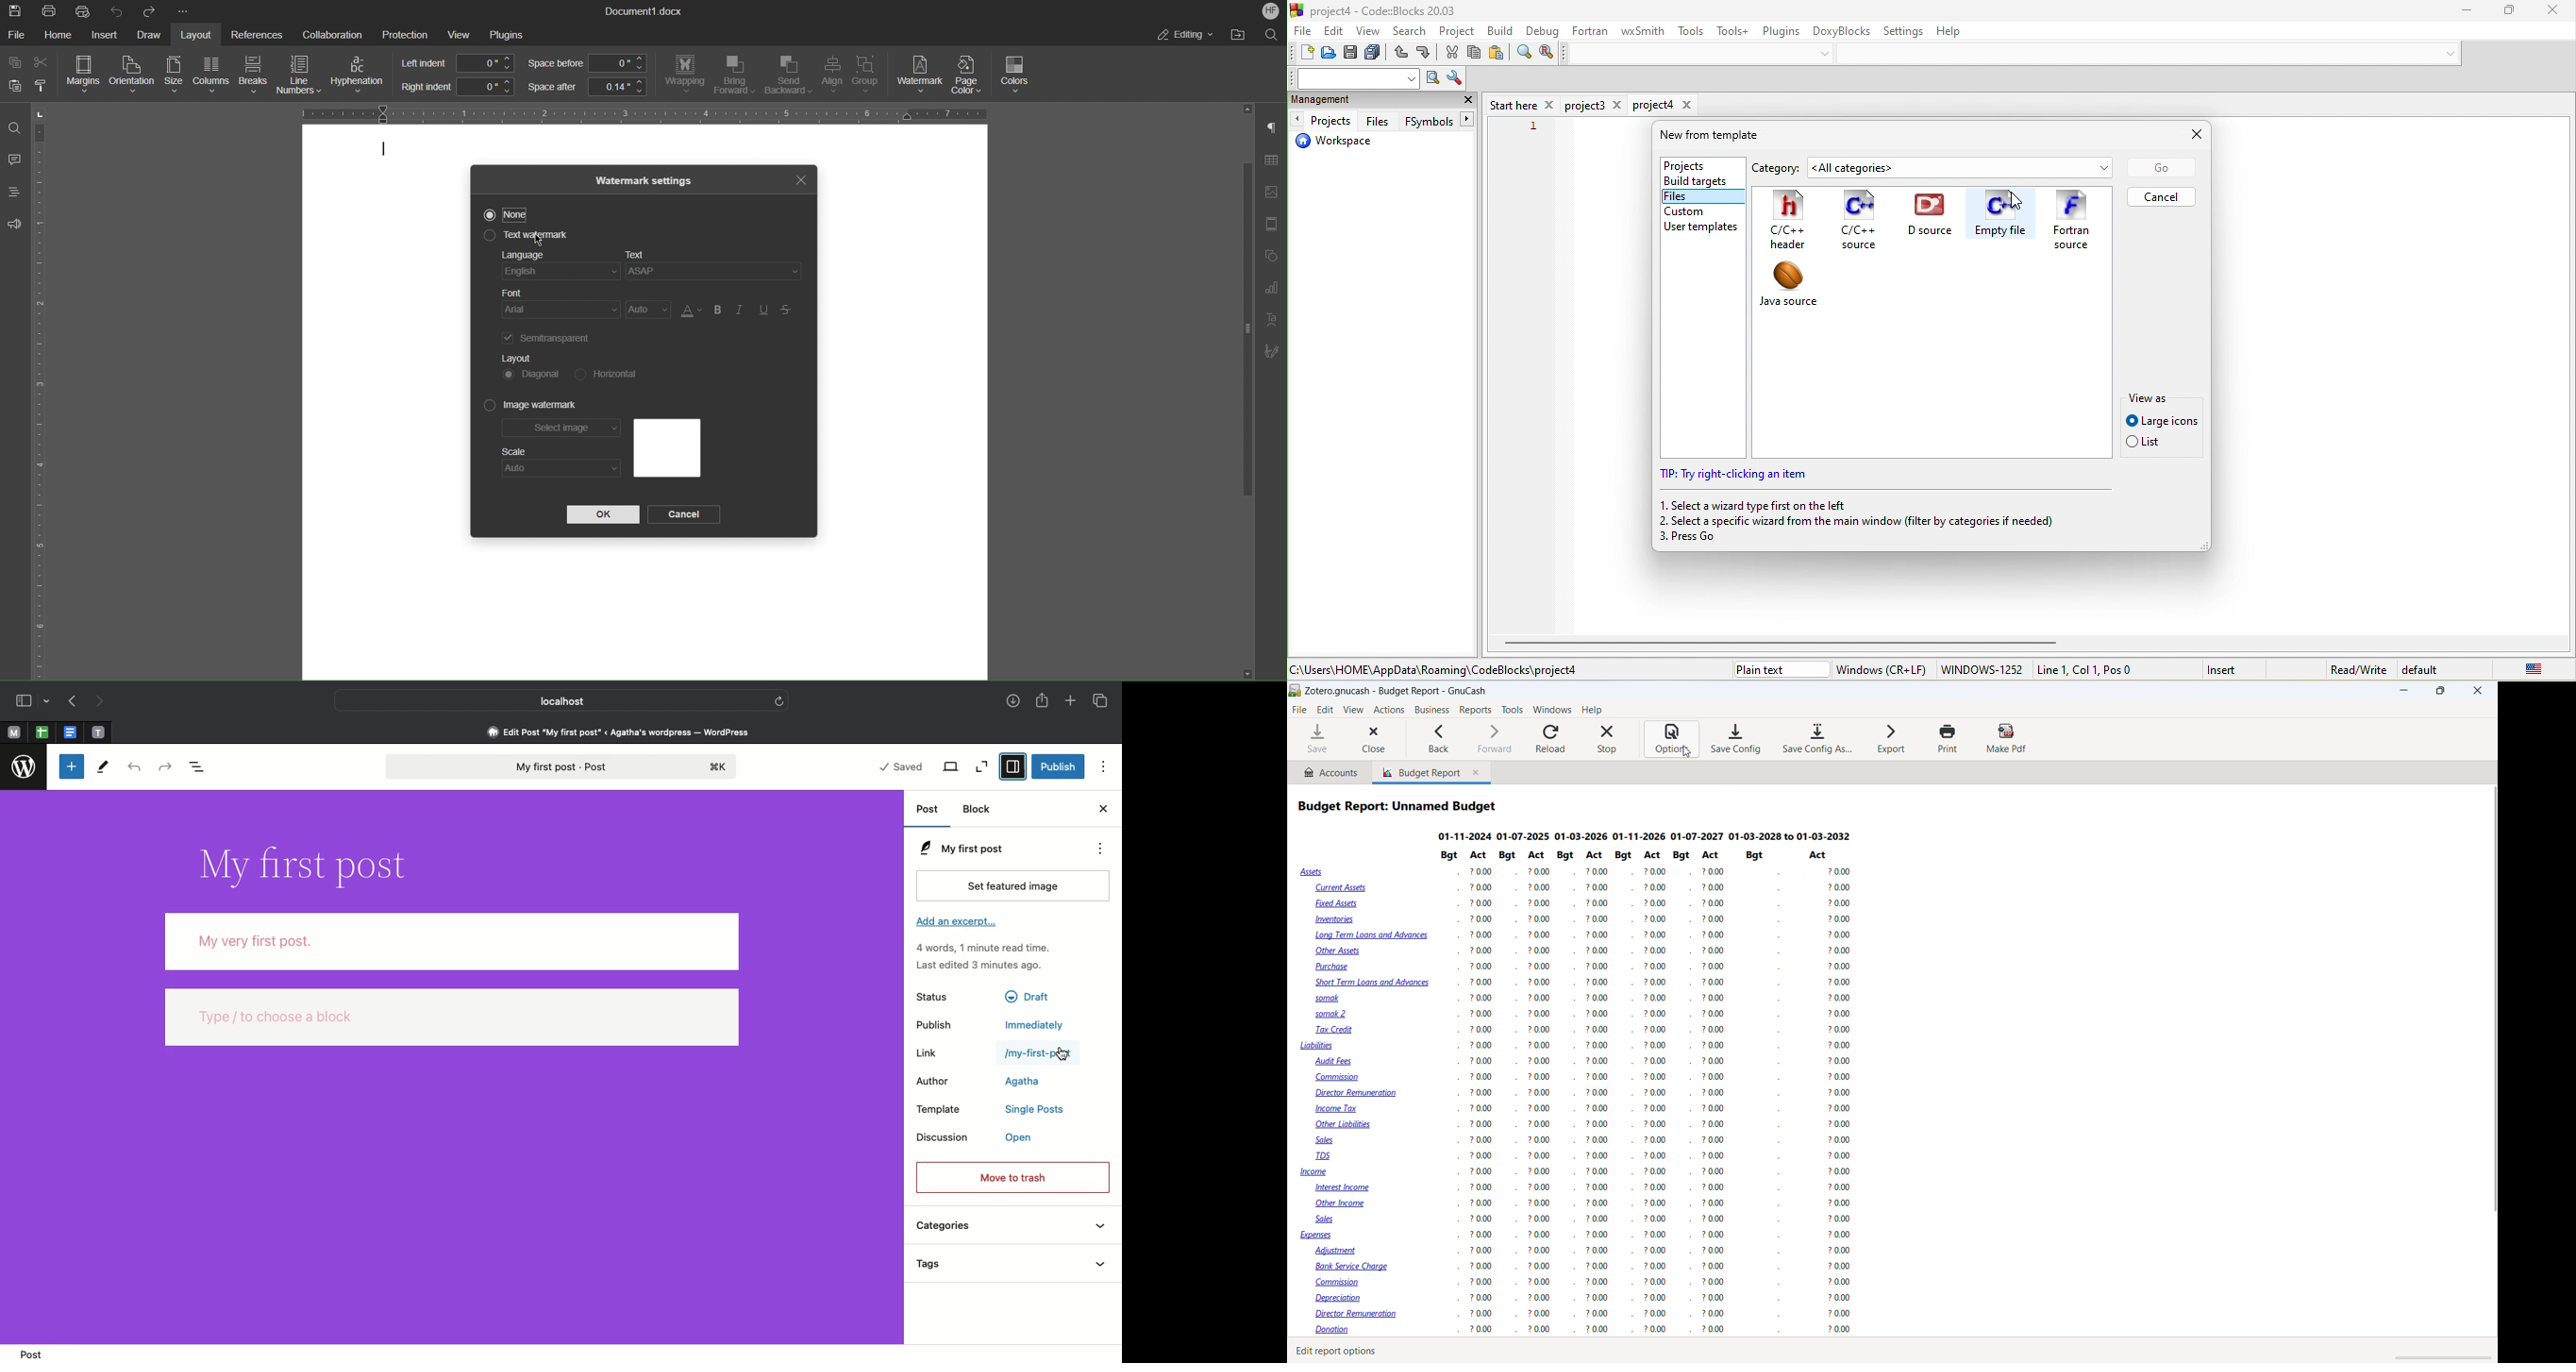 Image resolution: width=2576 pixels, height=1372 pixels. What do you see at coordinates (1037, 1024) in the screenshot?
I see `Immediately` at bounding box center [1037, 1024].